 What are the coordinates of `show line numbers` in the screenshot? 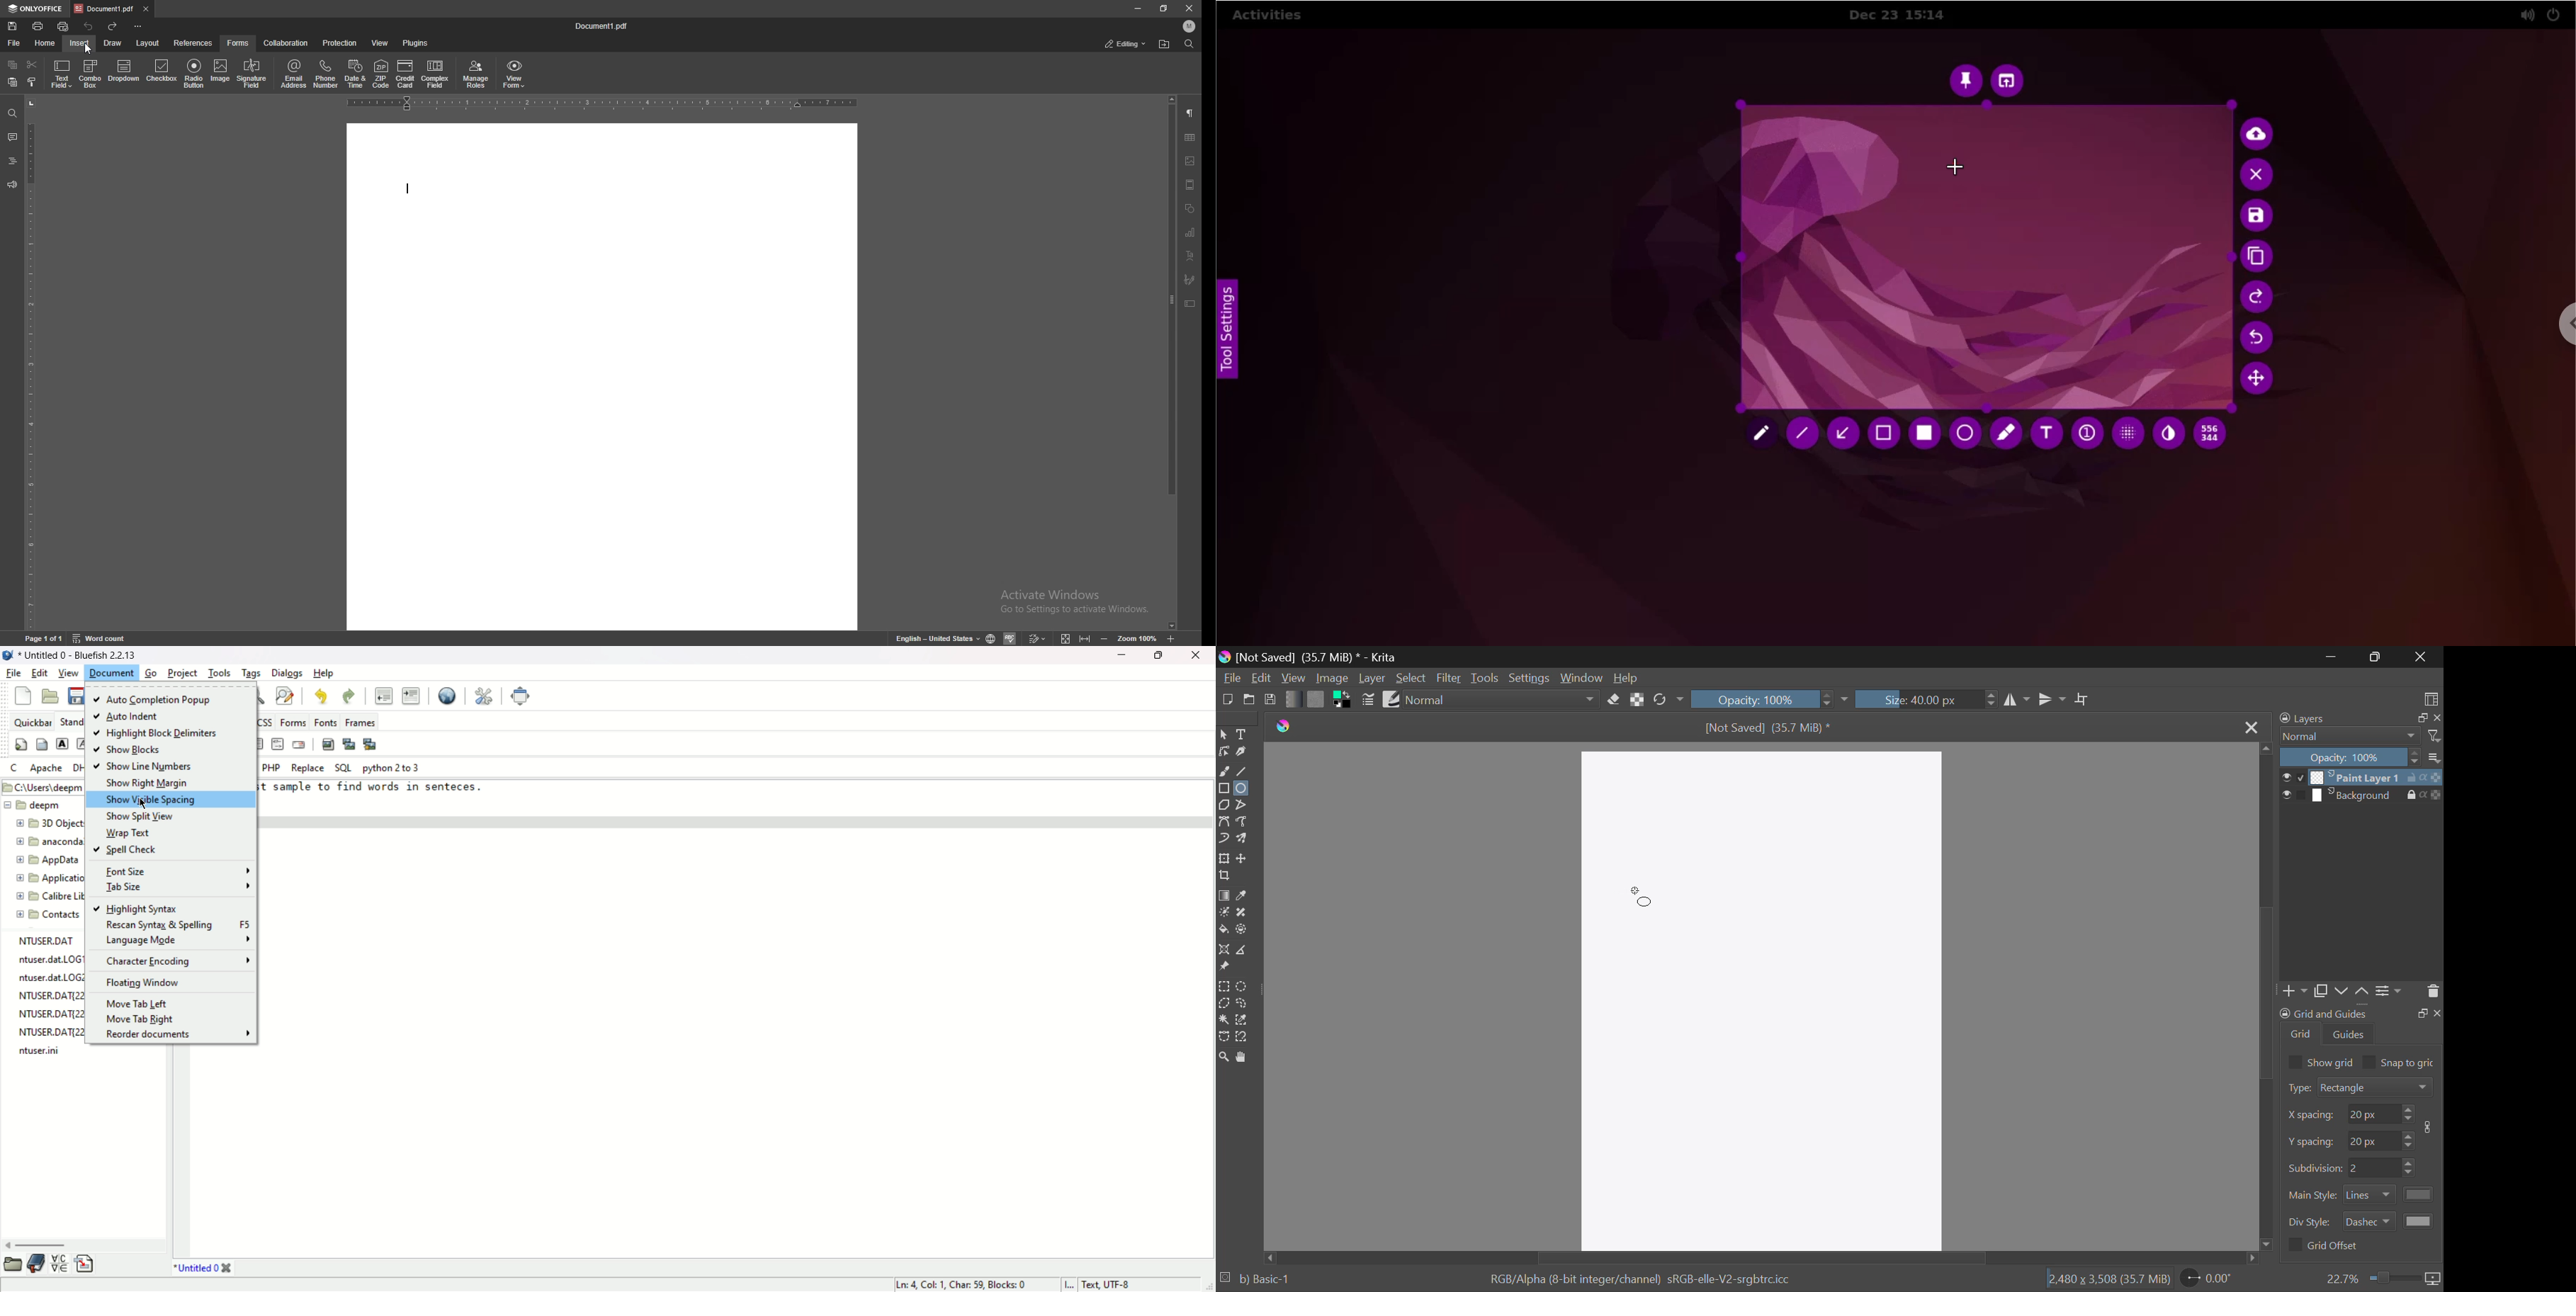 It's located at (145, 767).